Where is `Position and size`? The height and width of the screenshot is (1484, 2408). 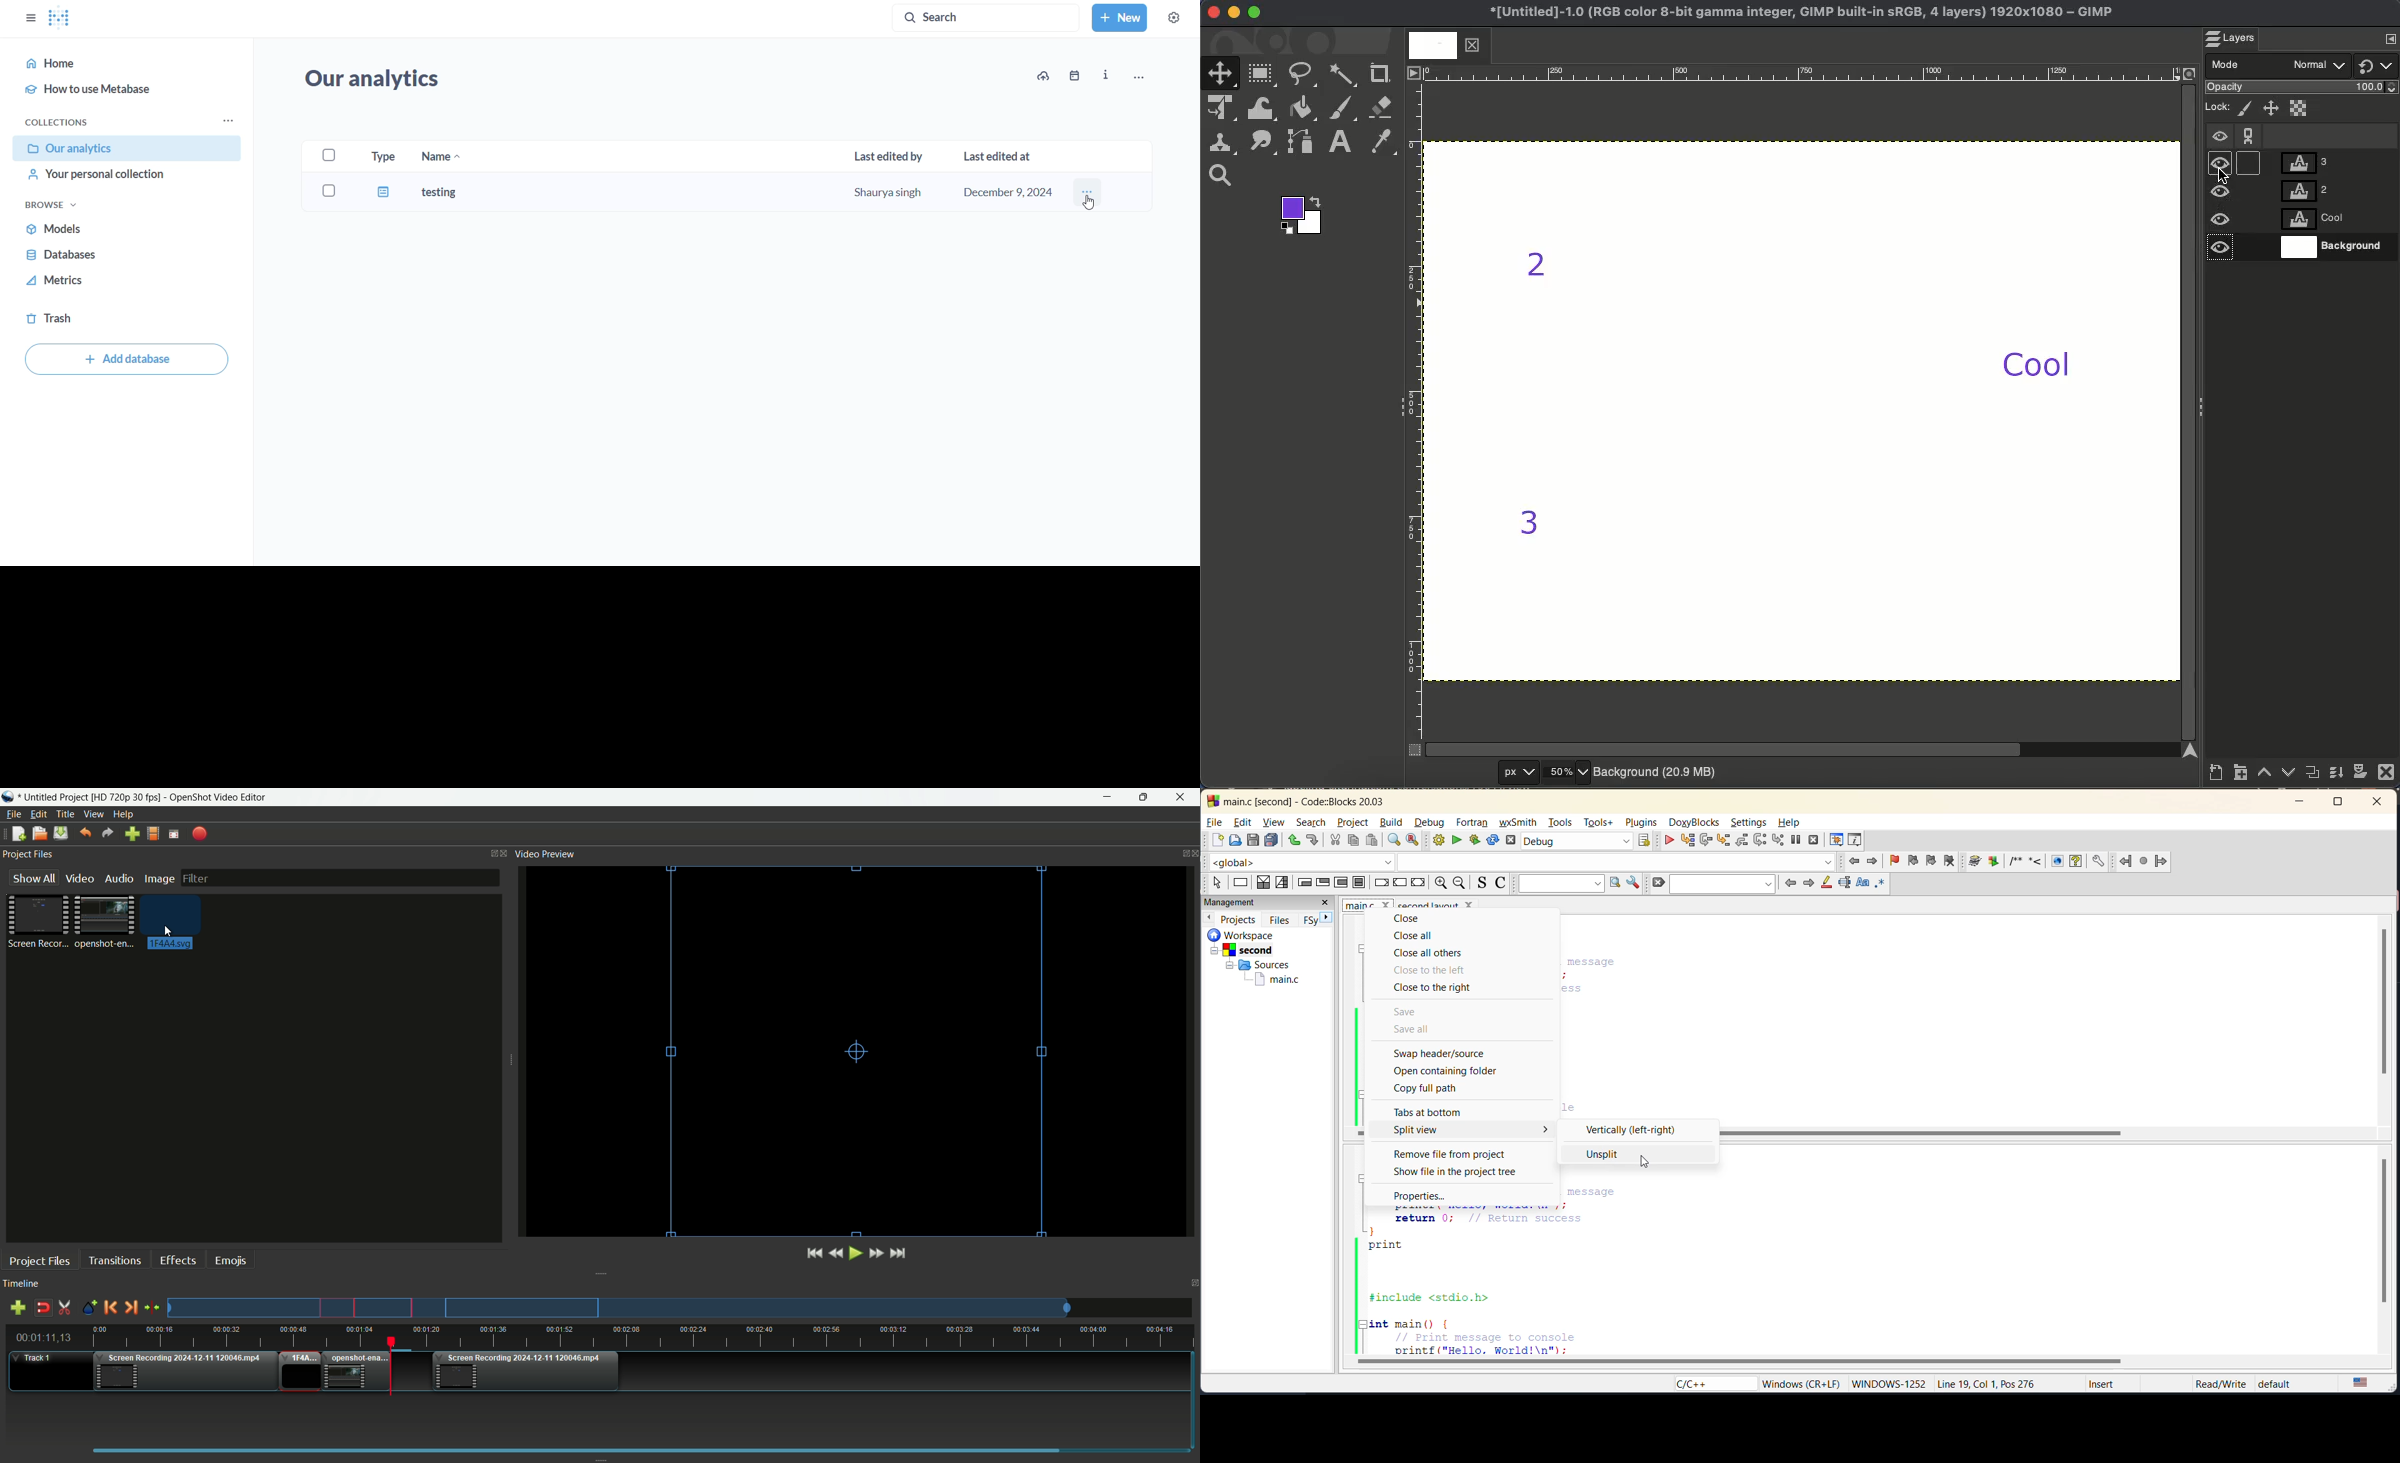
Position and size is located at coordinates (2272, 110).